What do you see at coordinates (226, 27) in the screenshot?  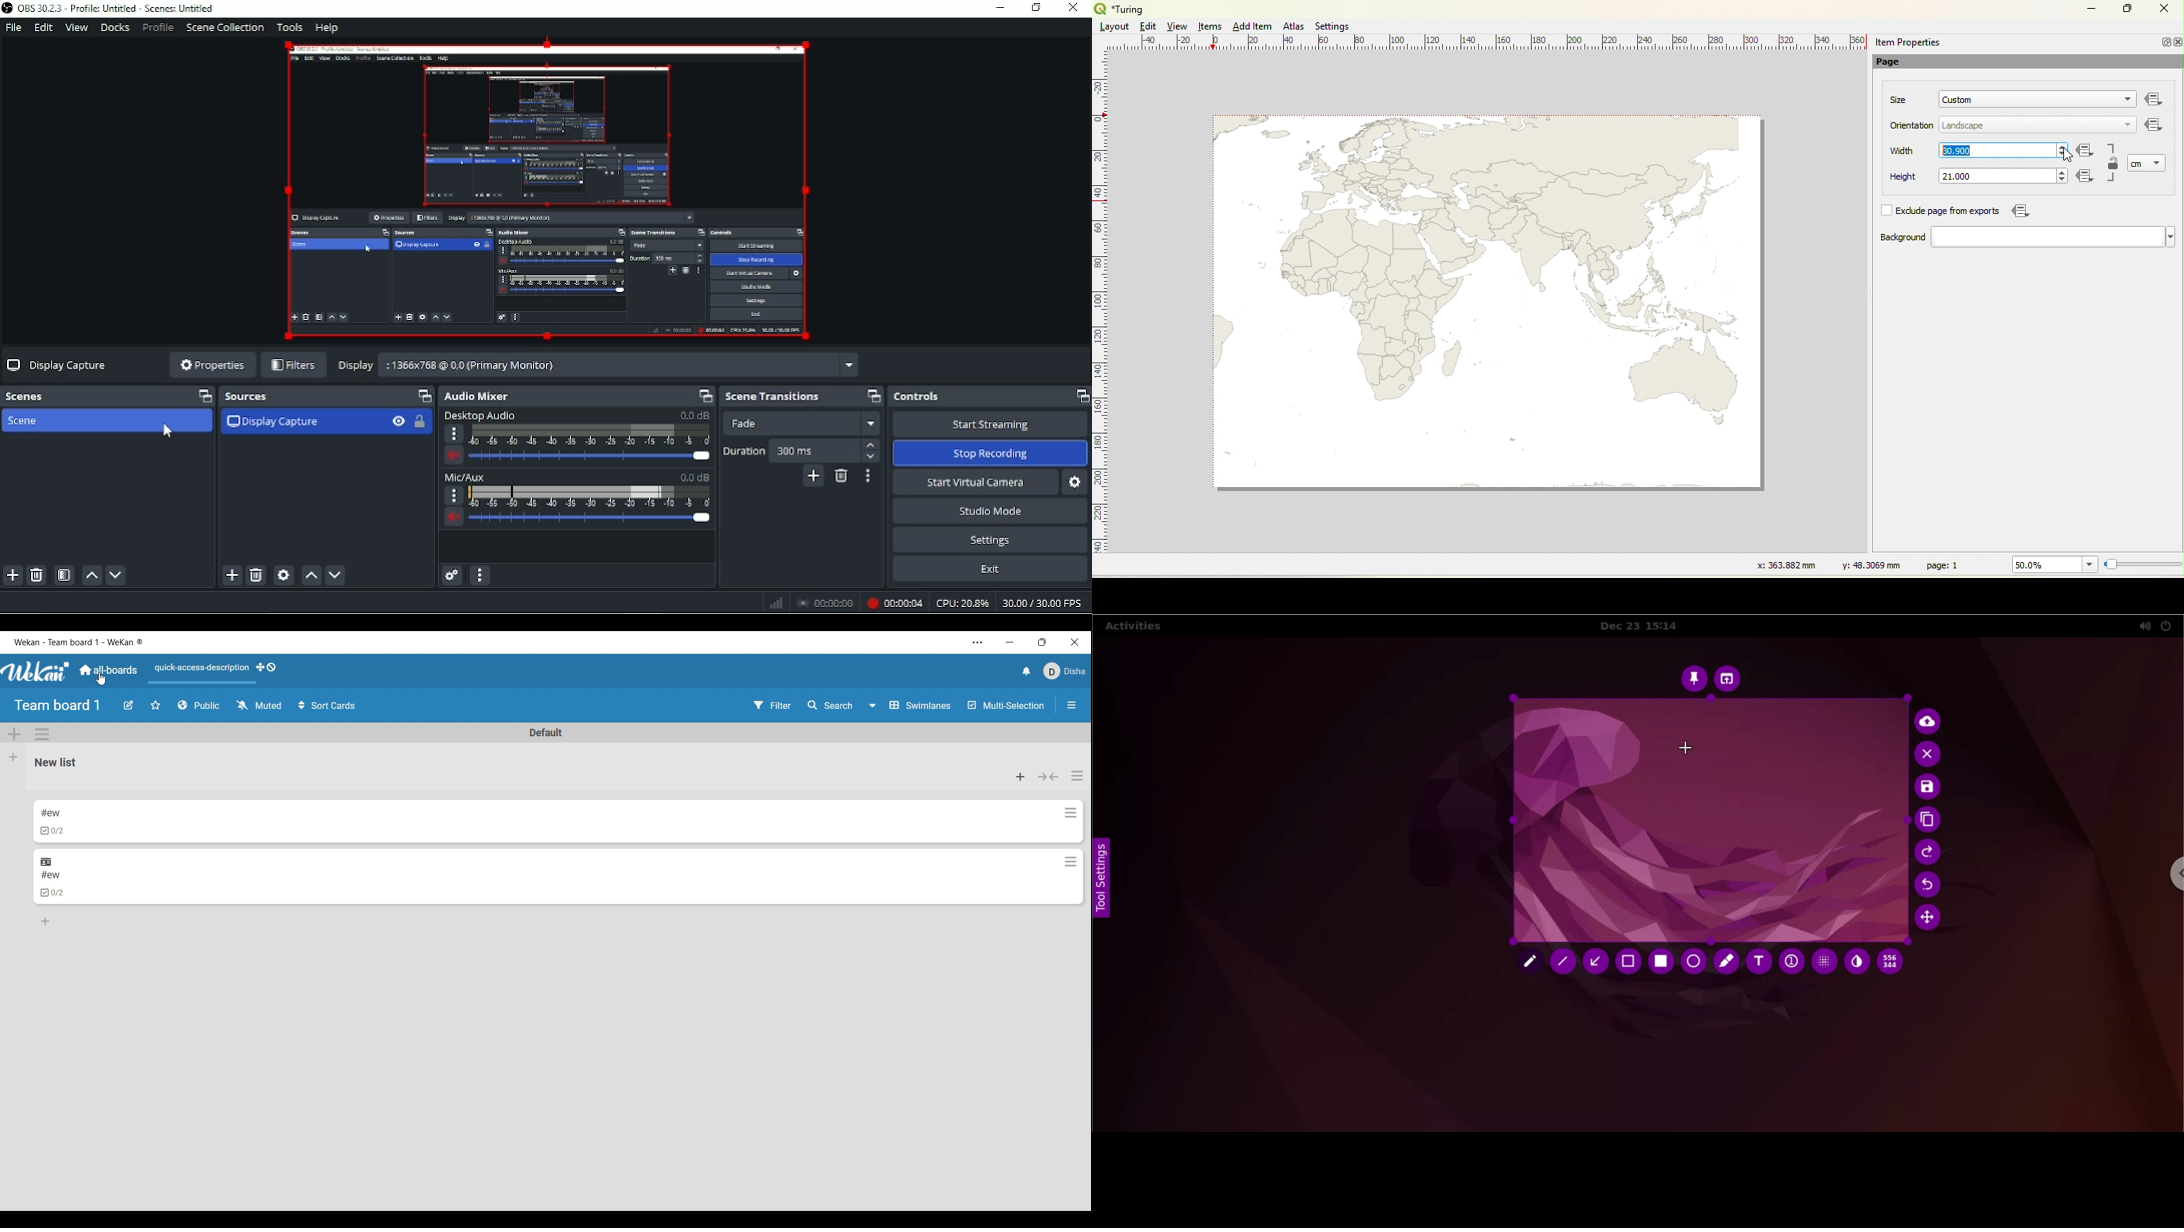 I see `Scene collection` at bounding box center [226, 27].